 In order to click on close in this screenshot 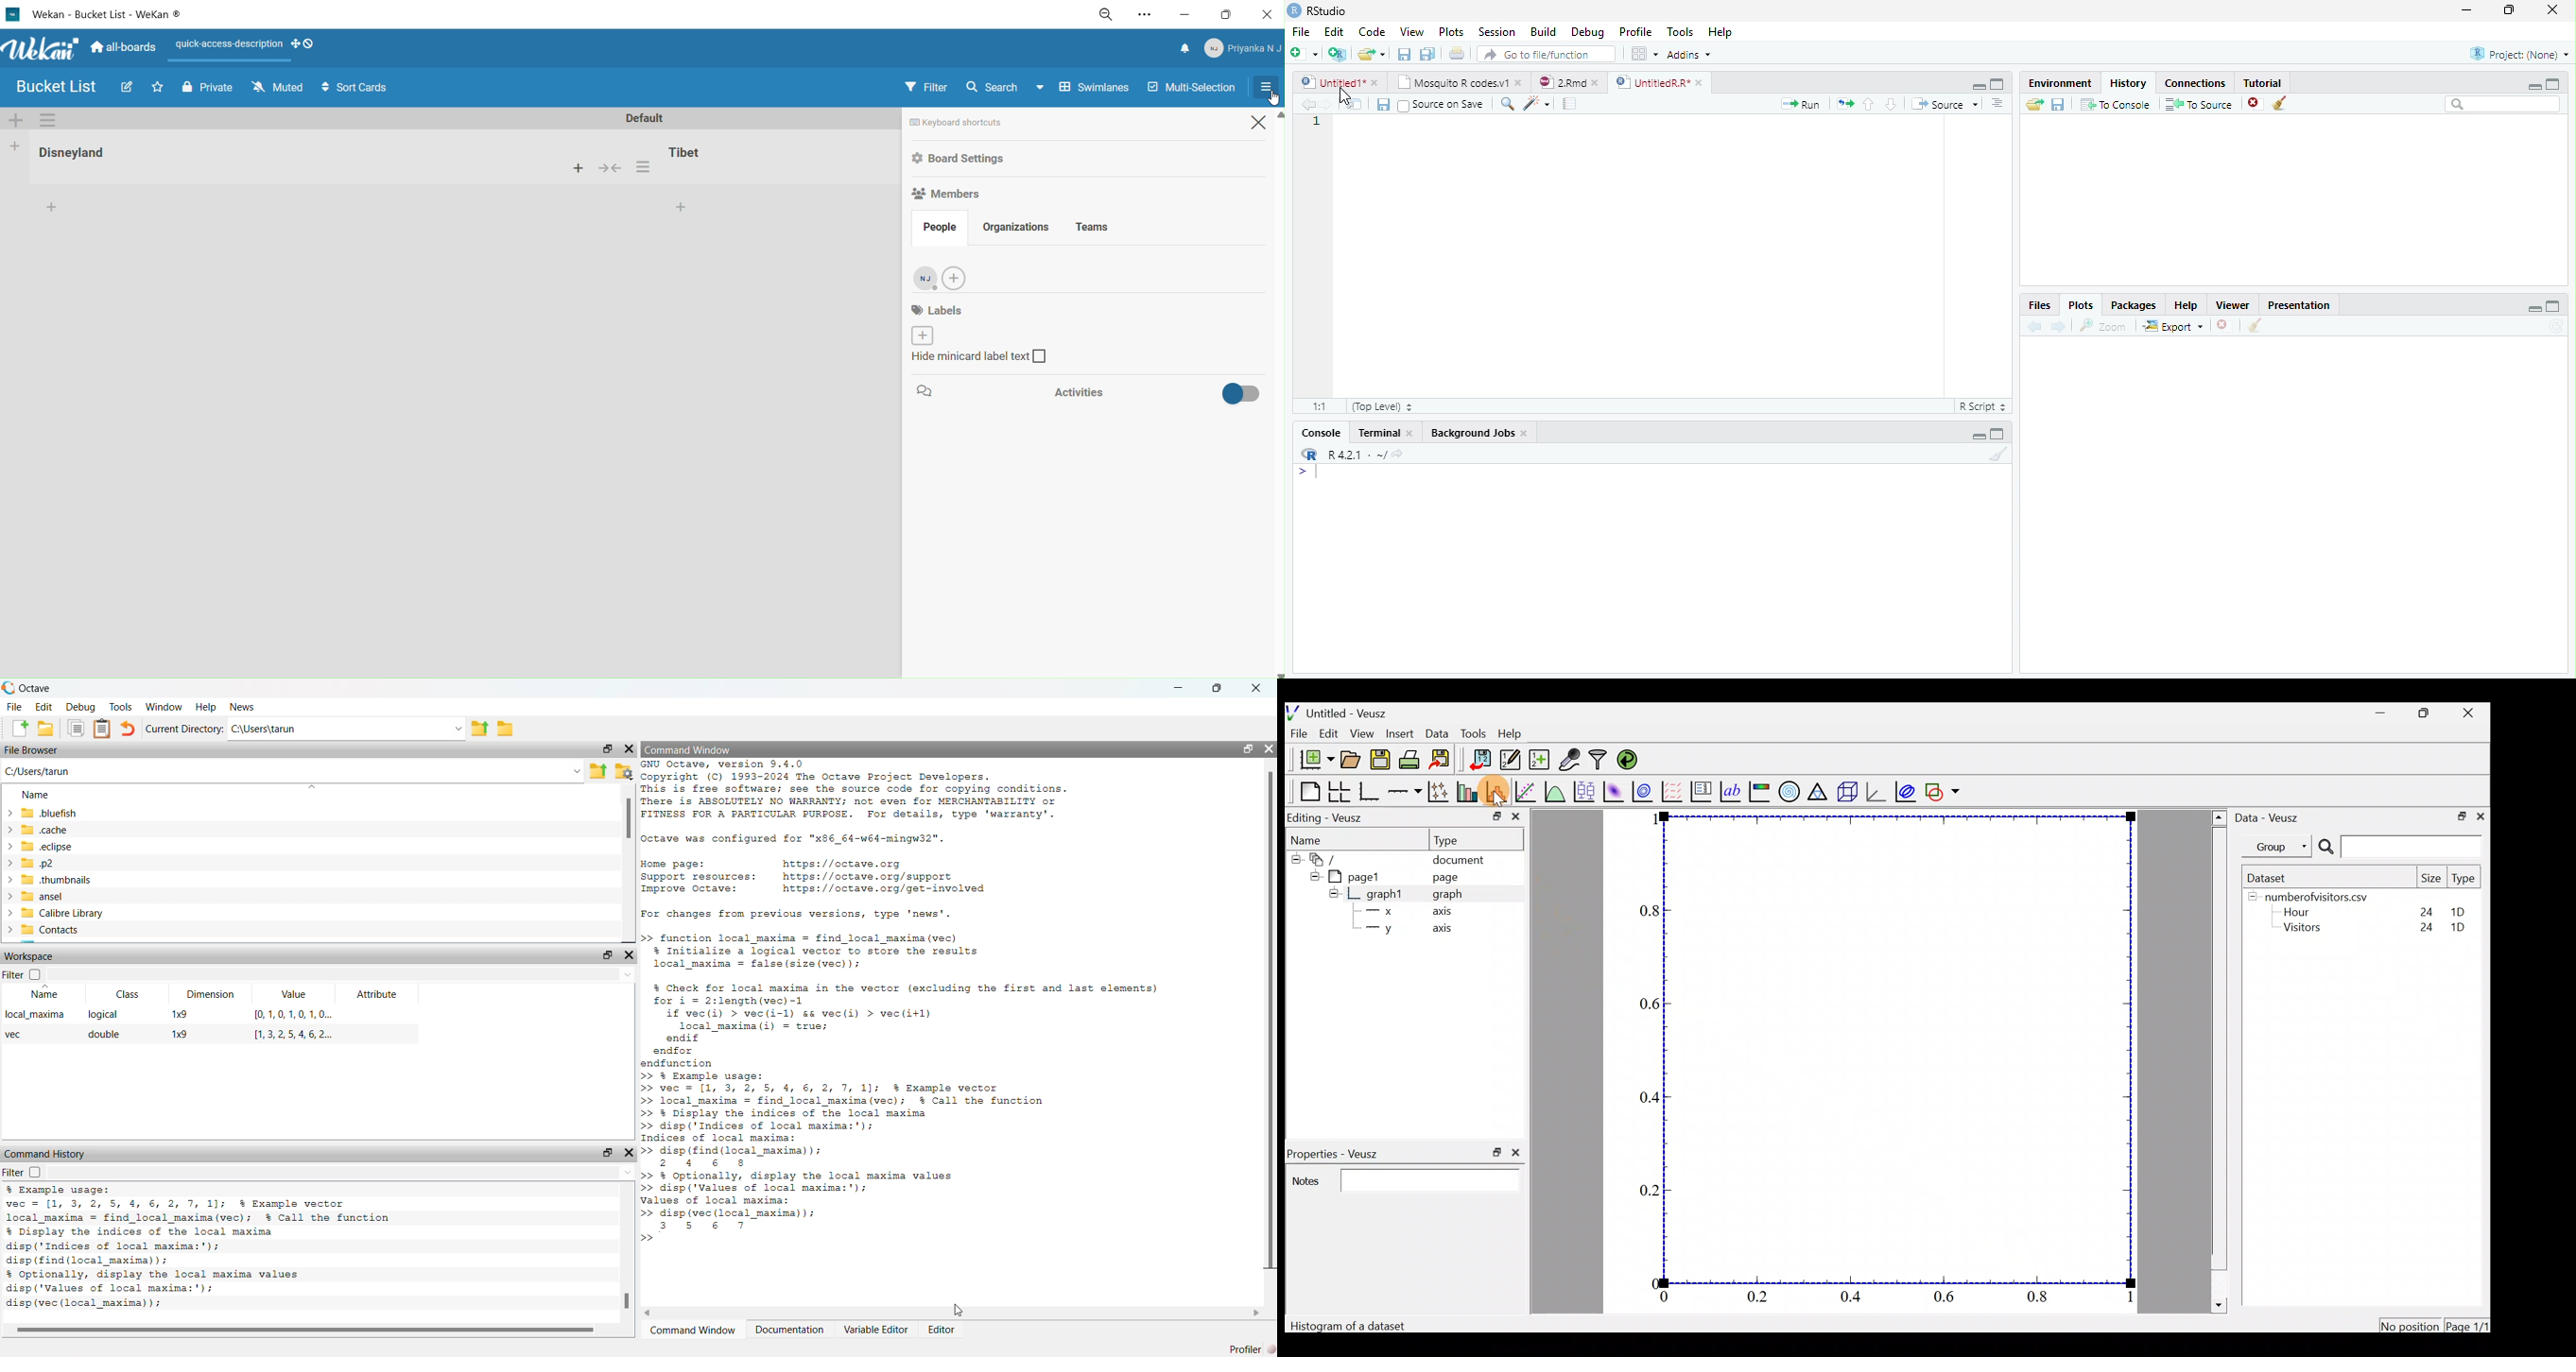, I will do `click(1518, 82)`.